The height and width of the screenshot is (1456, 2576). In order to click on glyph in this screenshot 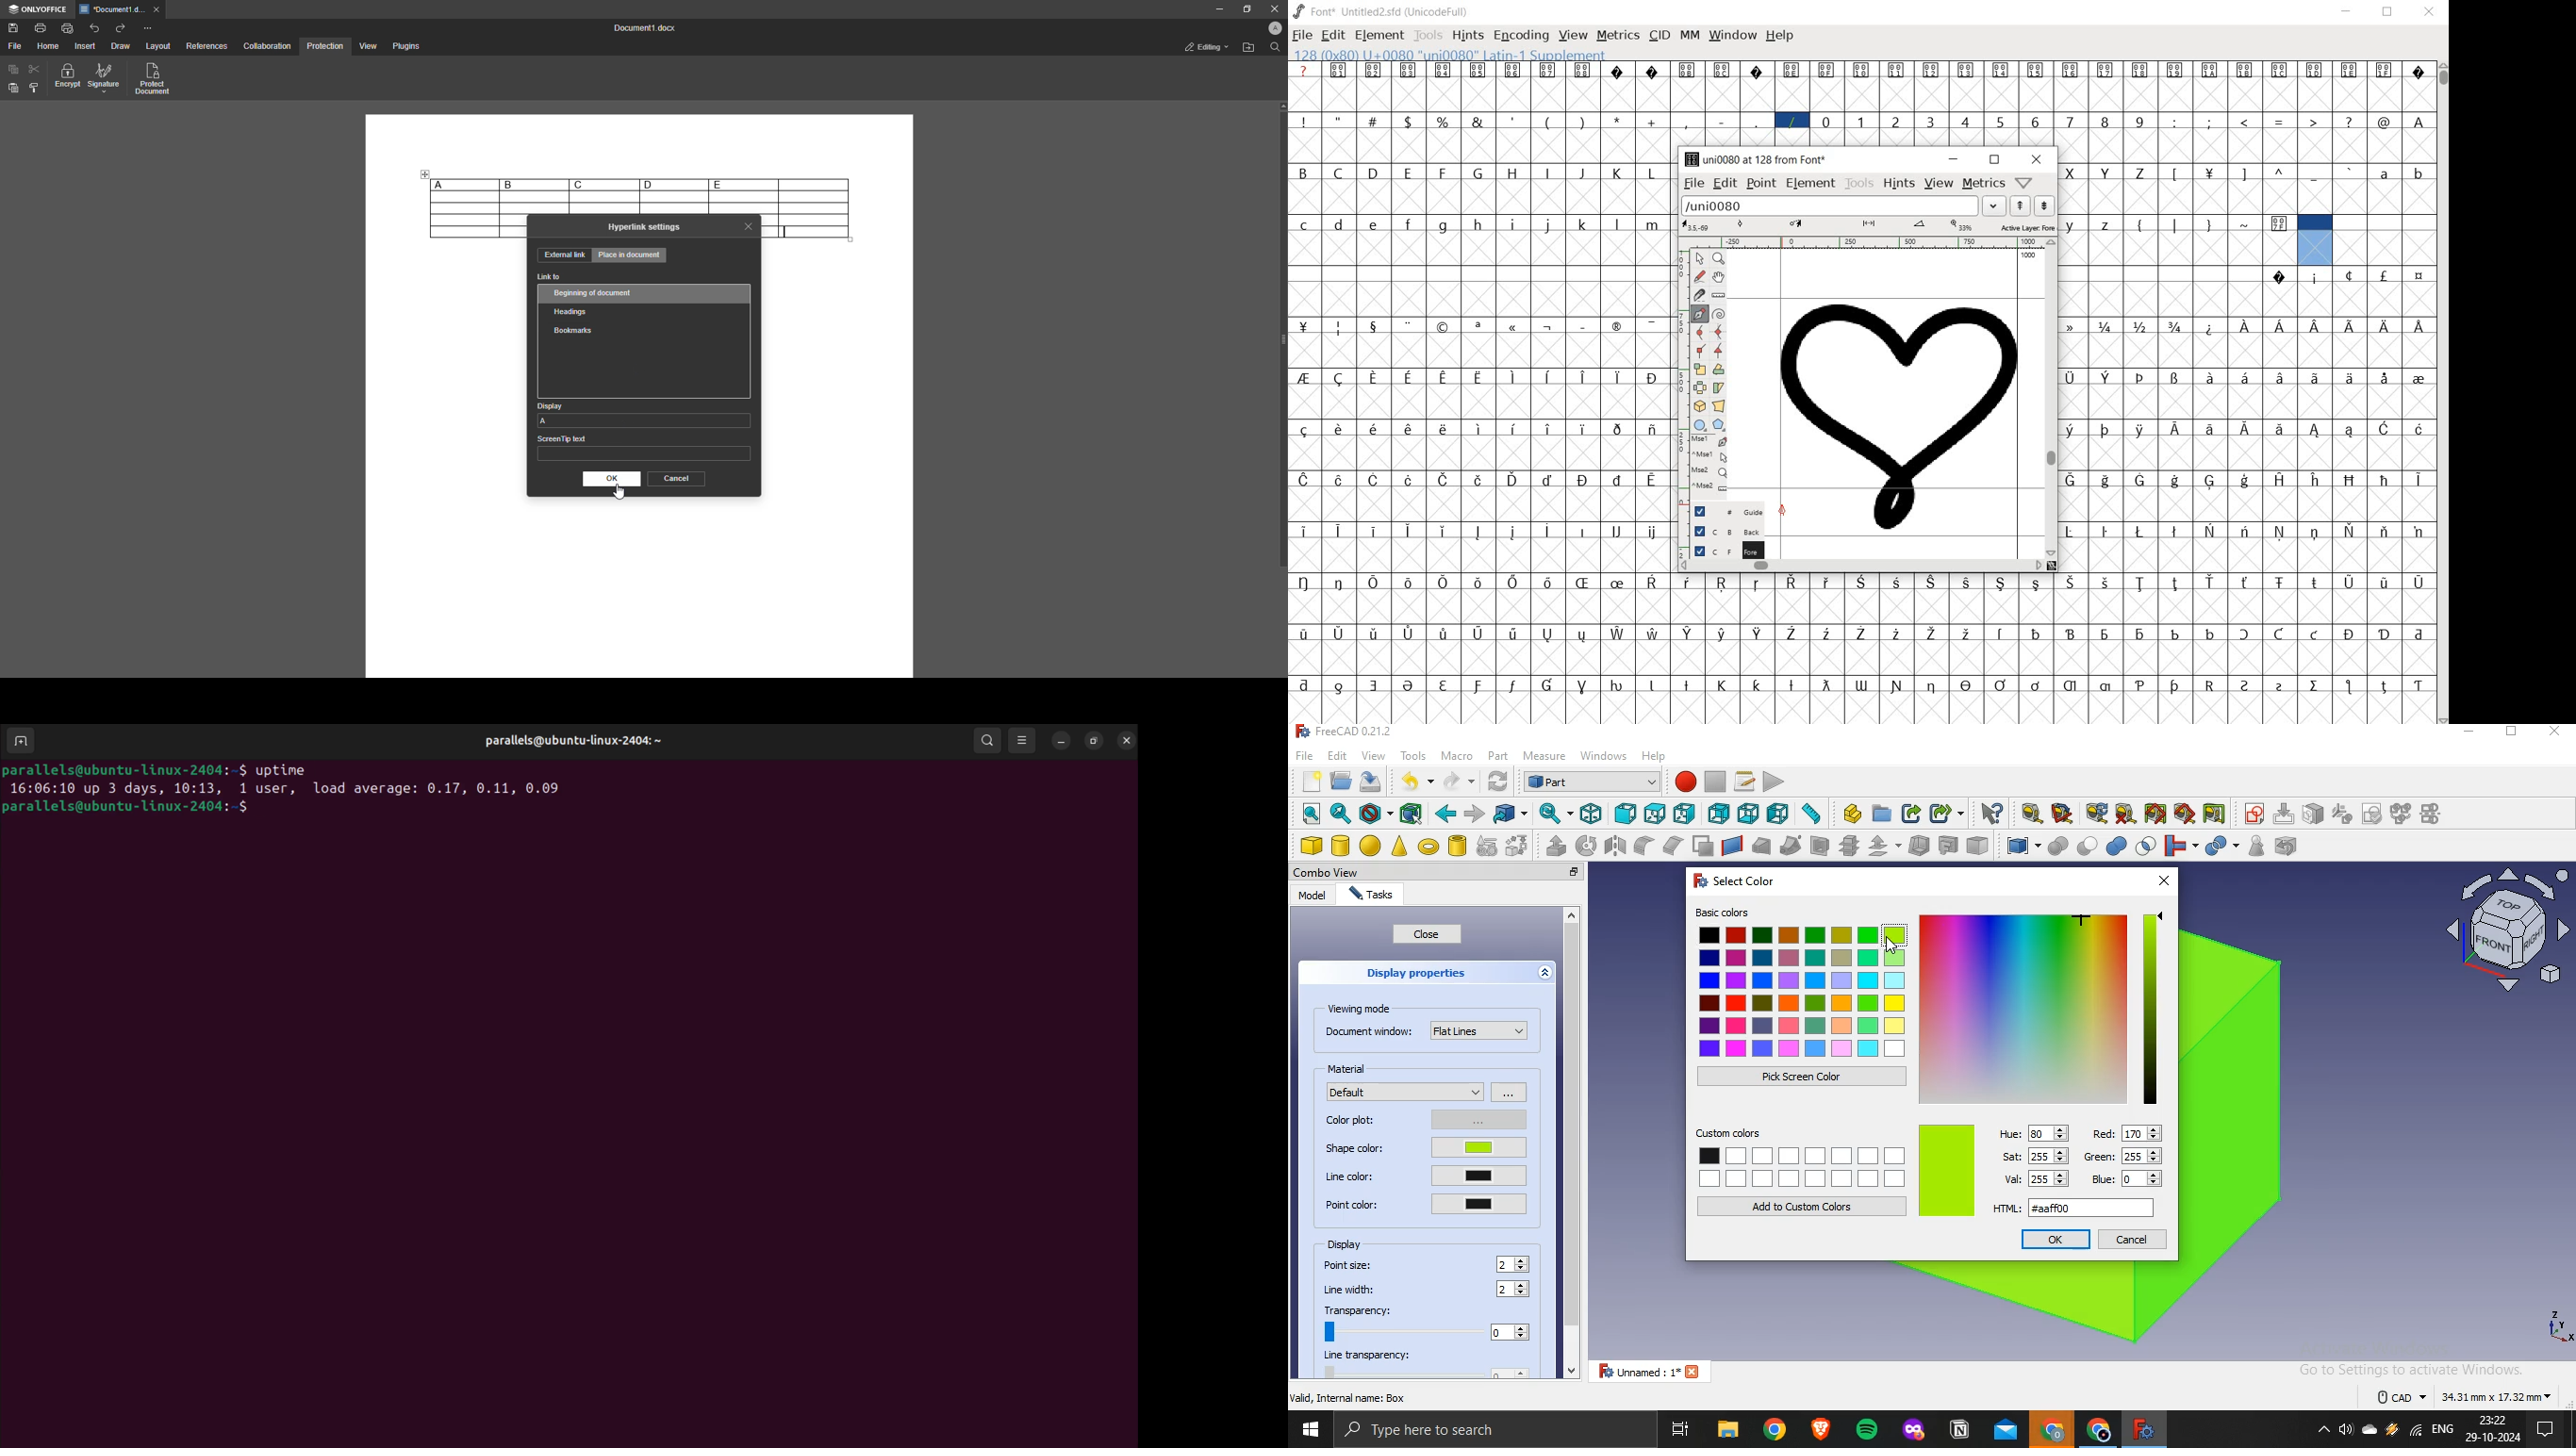, I will do `click(1861, 686)`.